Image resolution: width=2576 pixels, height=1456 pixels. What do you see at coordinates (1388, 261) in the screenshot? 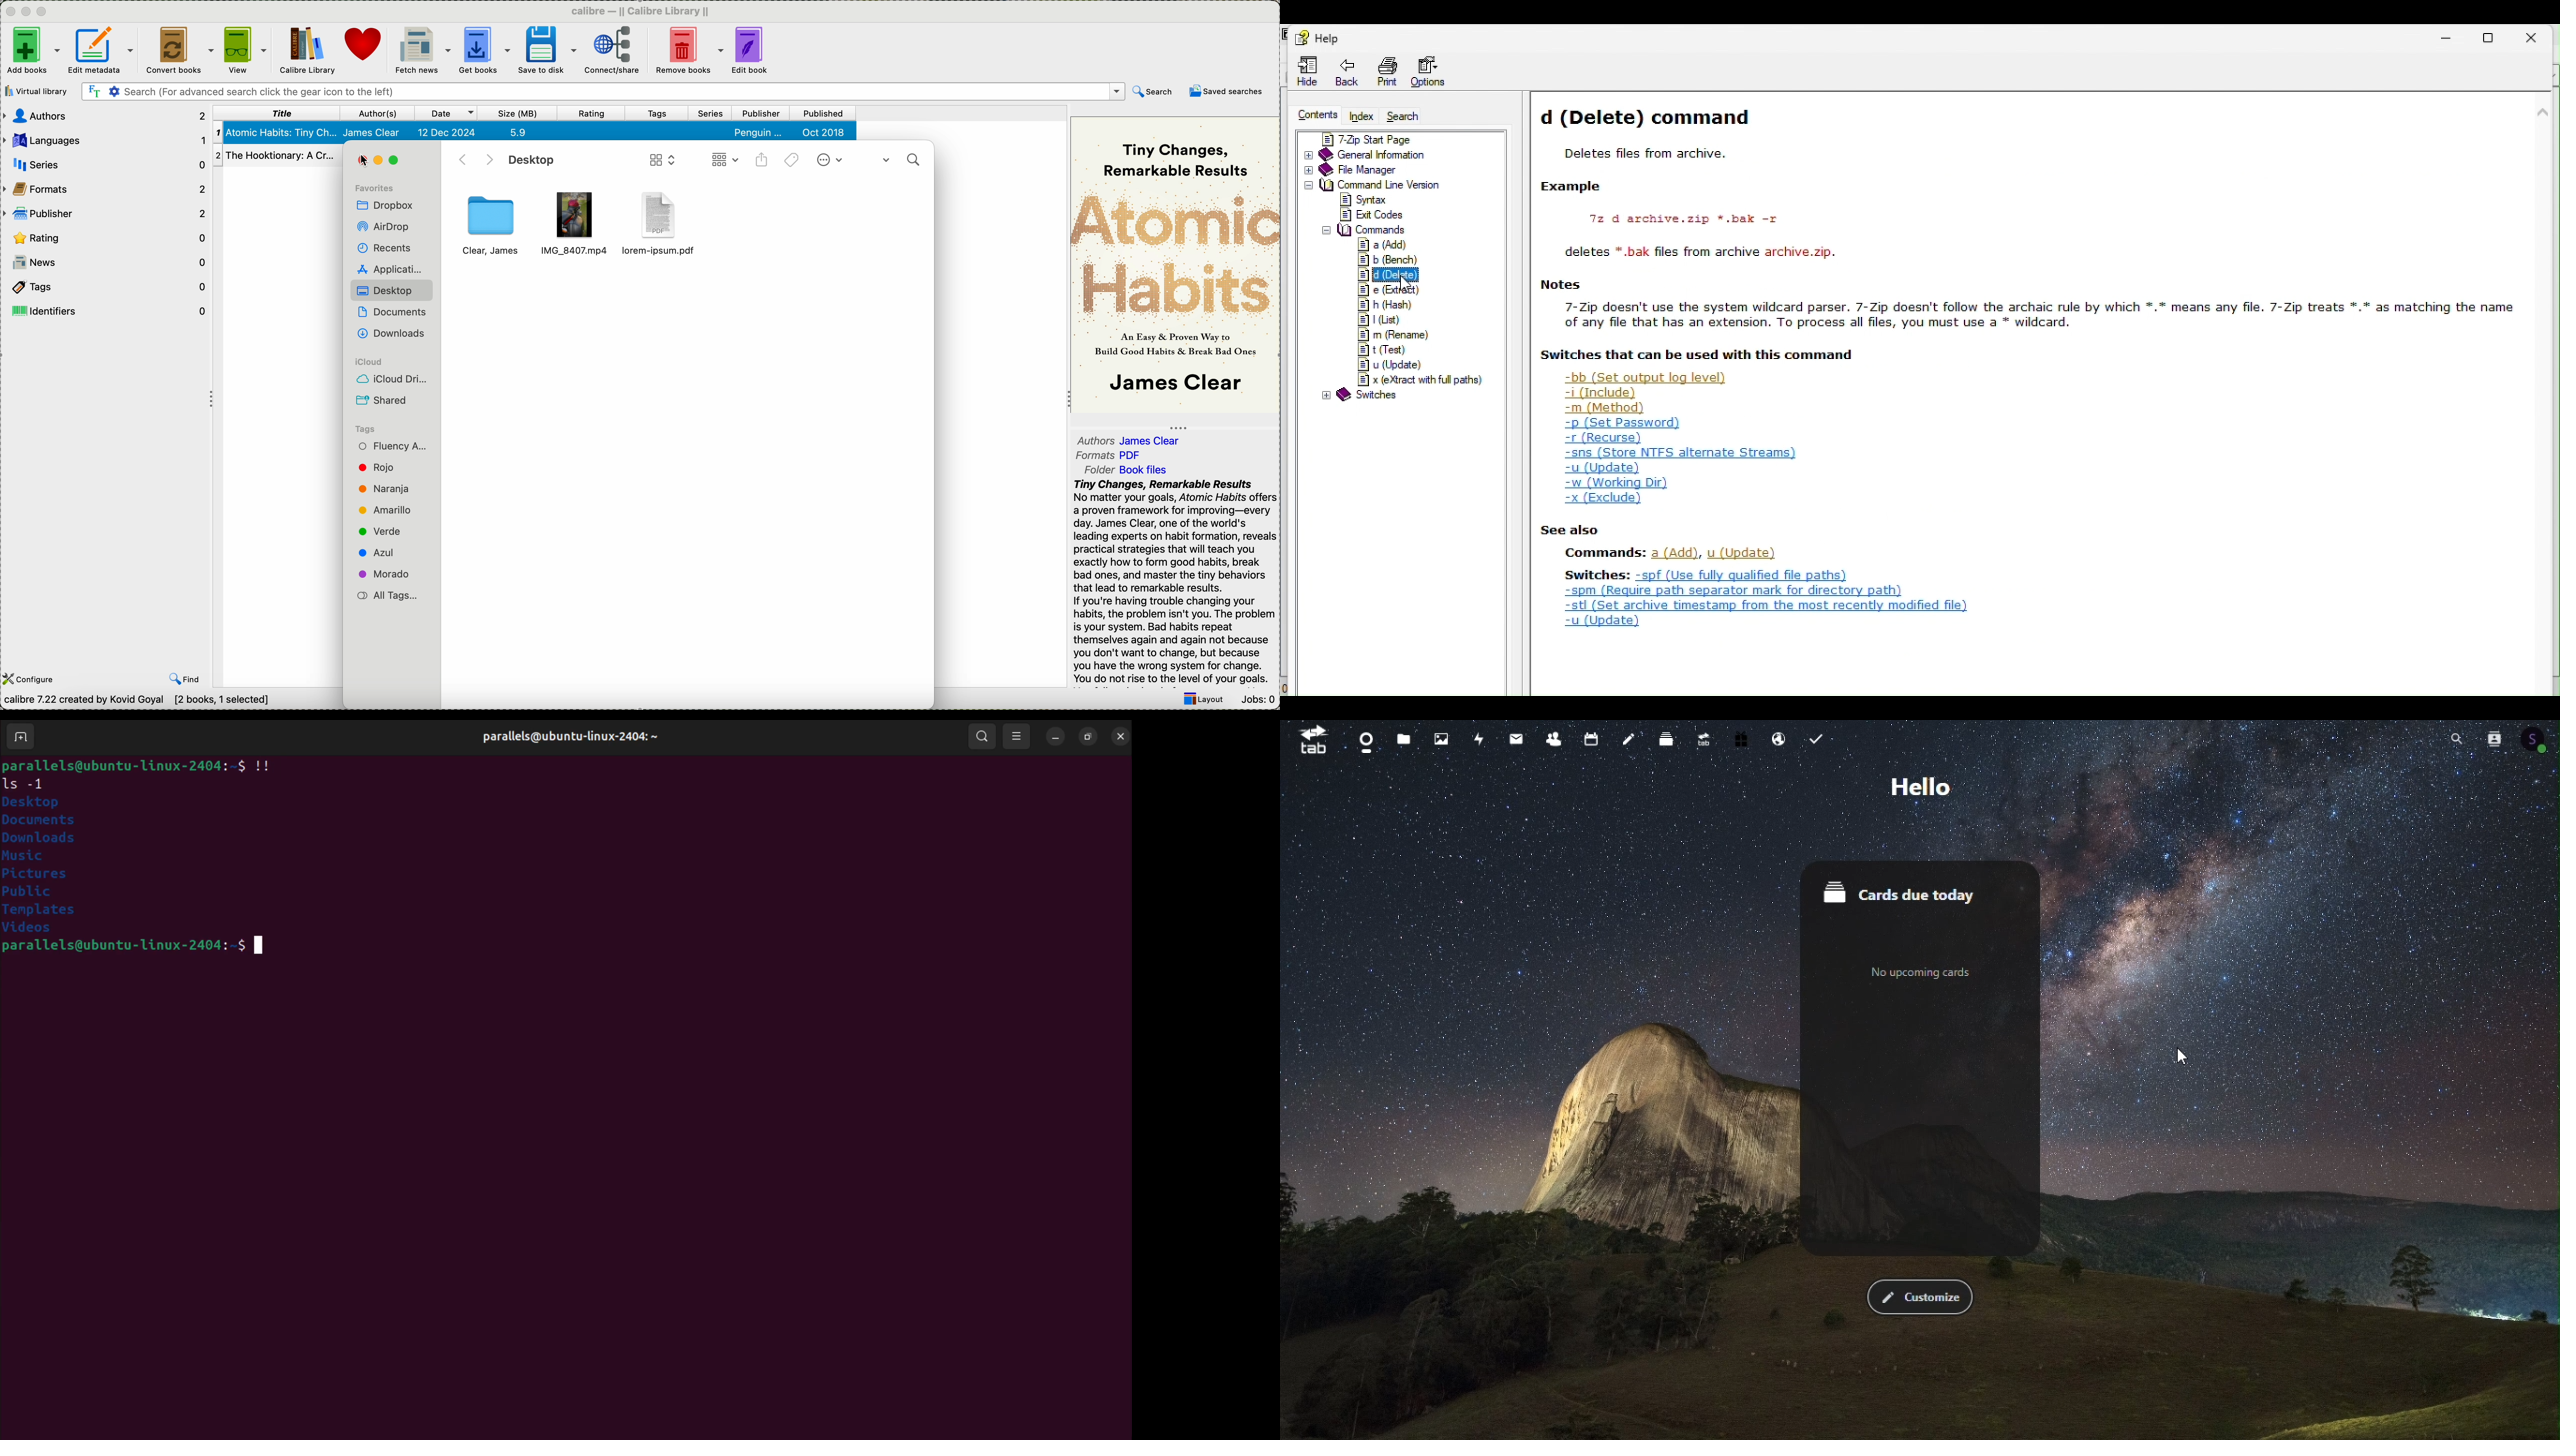
I see `b` at bounding box center [1388, 261].